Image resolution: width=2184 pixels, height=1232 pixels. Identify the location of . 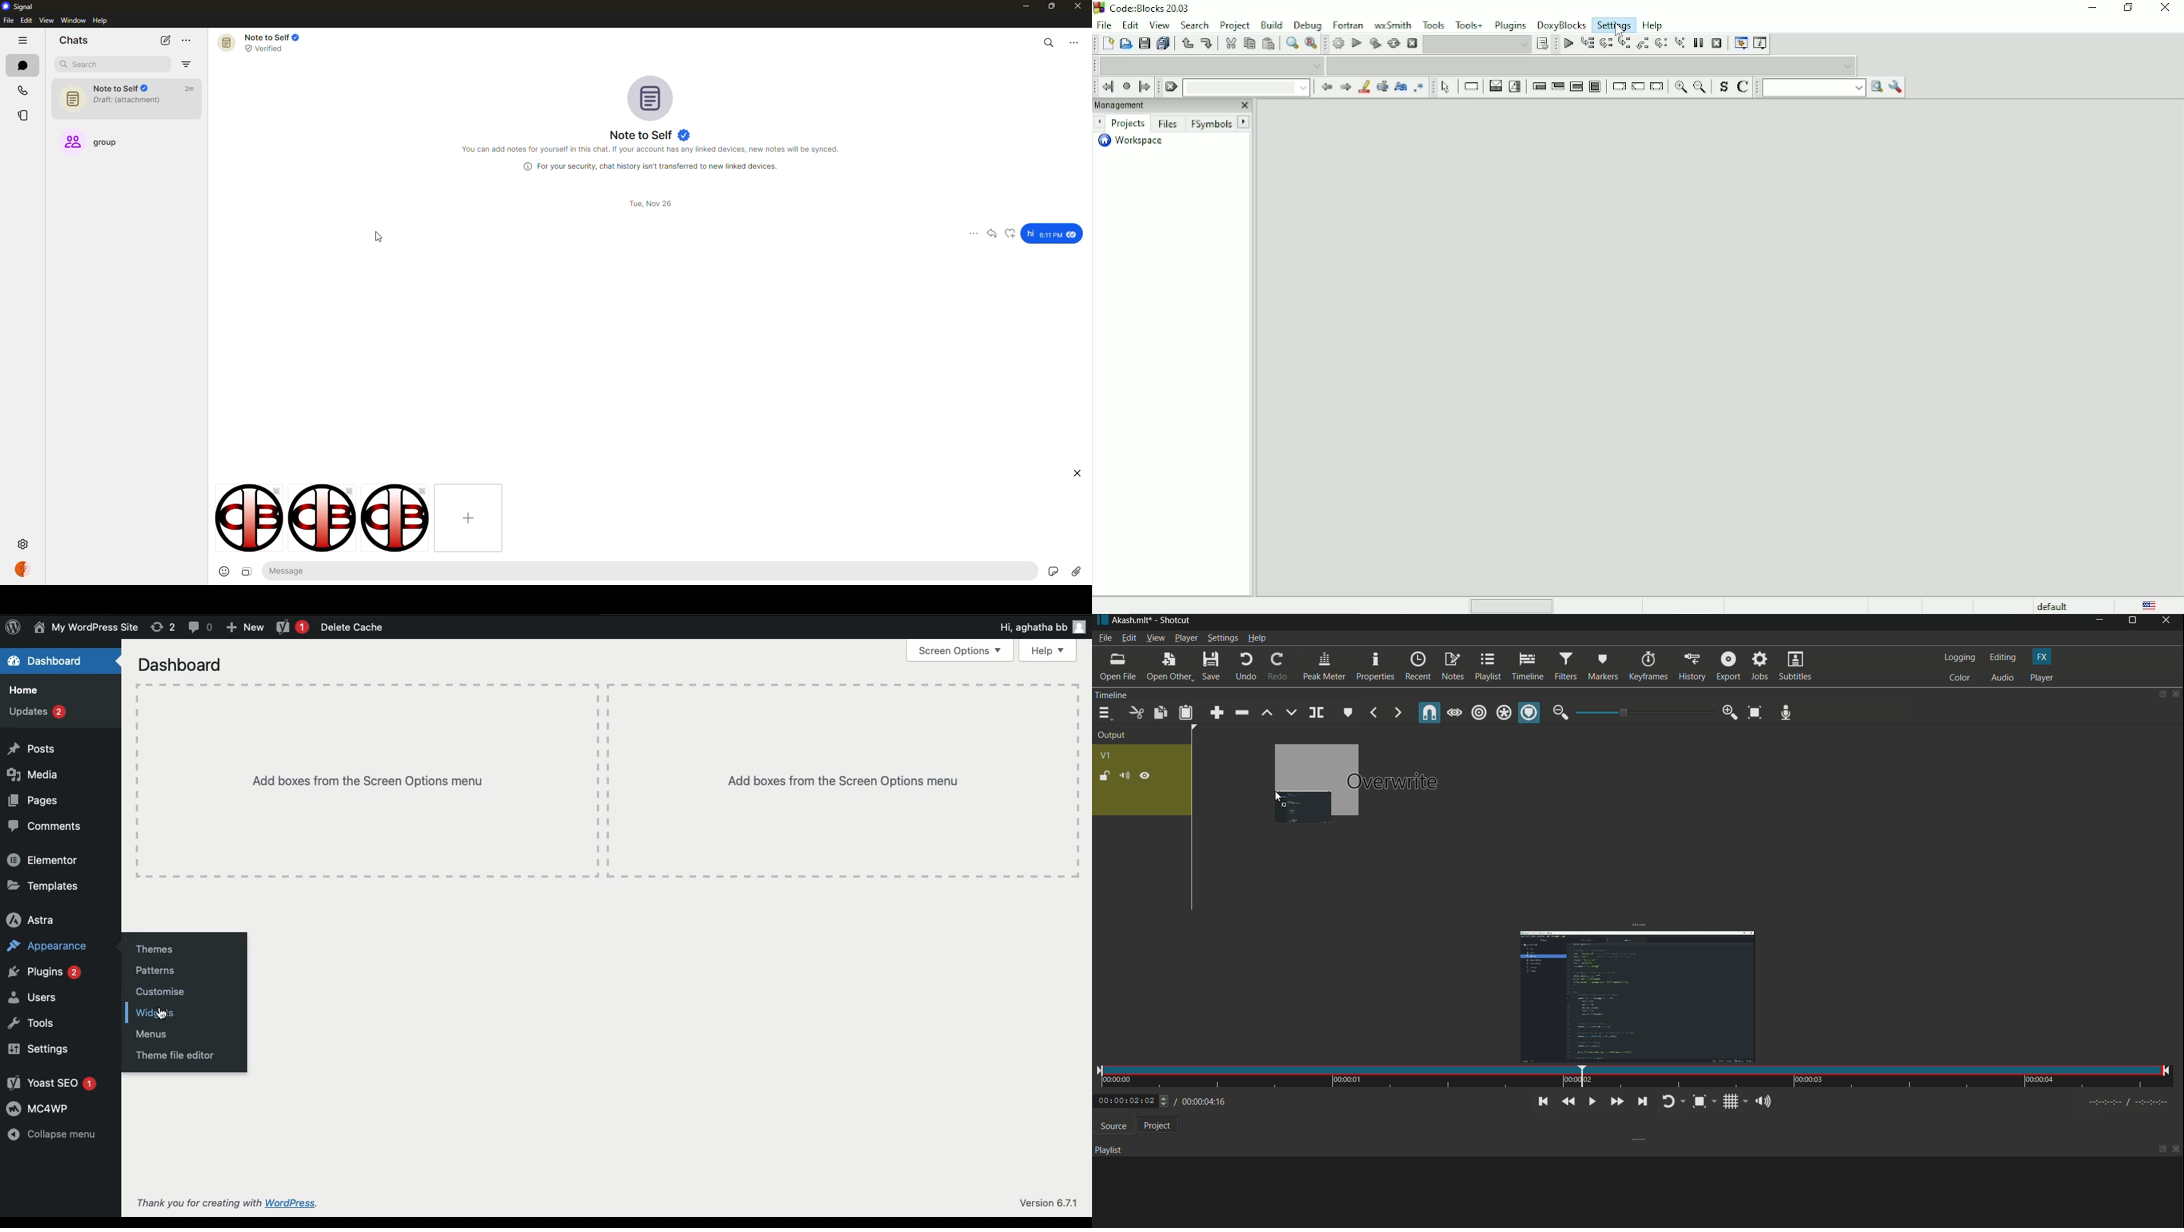
(1059, 652).